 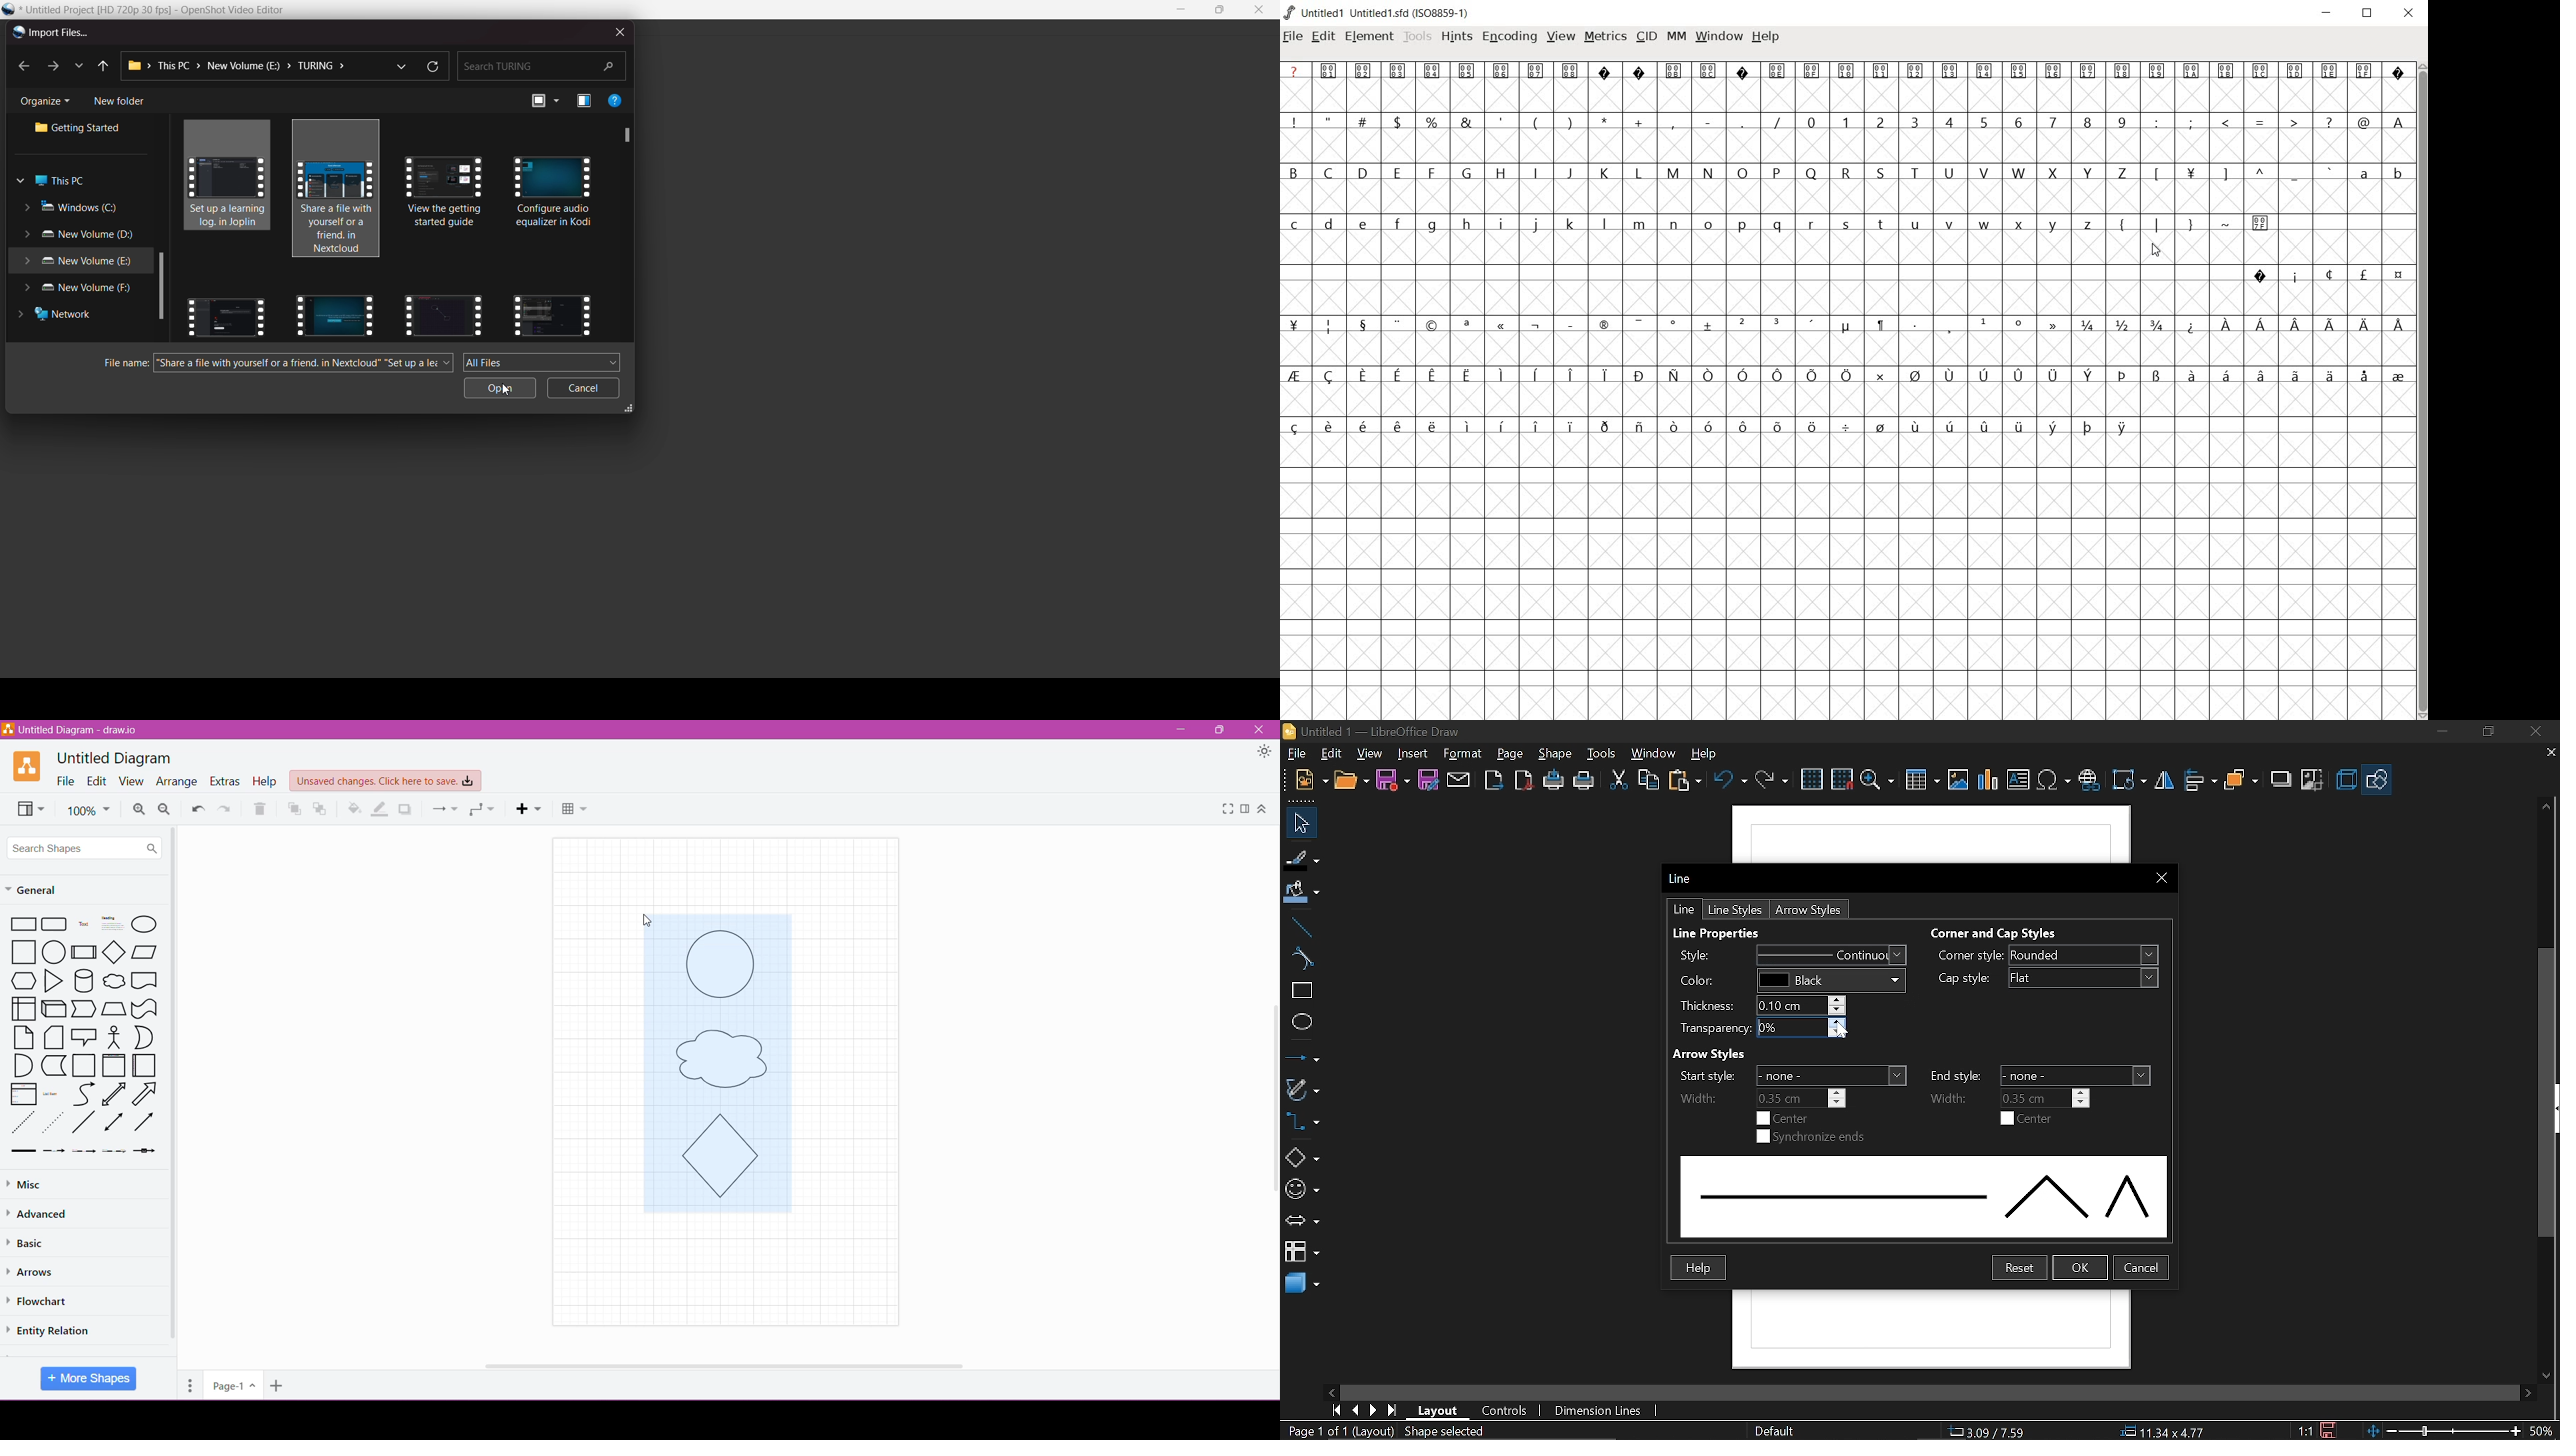 I want to click on snap to grid, so click(x=1842, y=778).